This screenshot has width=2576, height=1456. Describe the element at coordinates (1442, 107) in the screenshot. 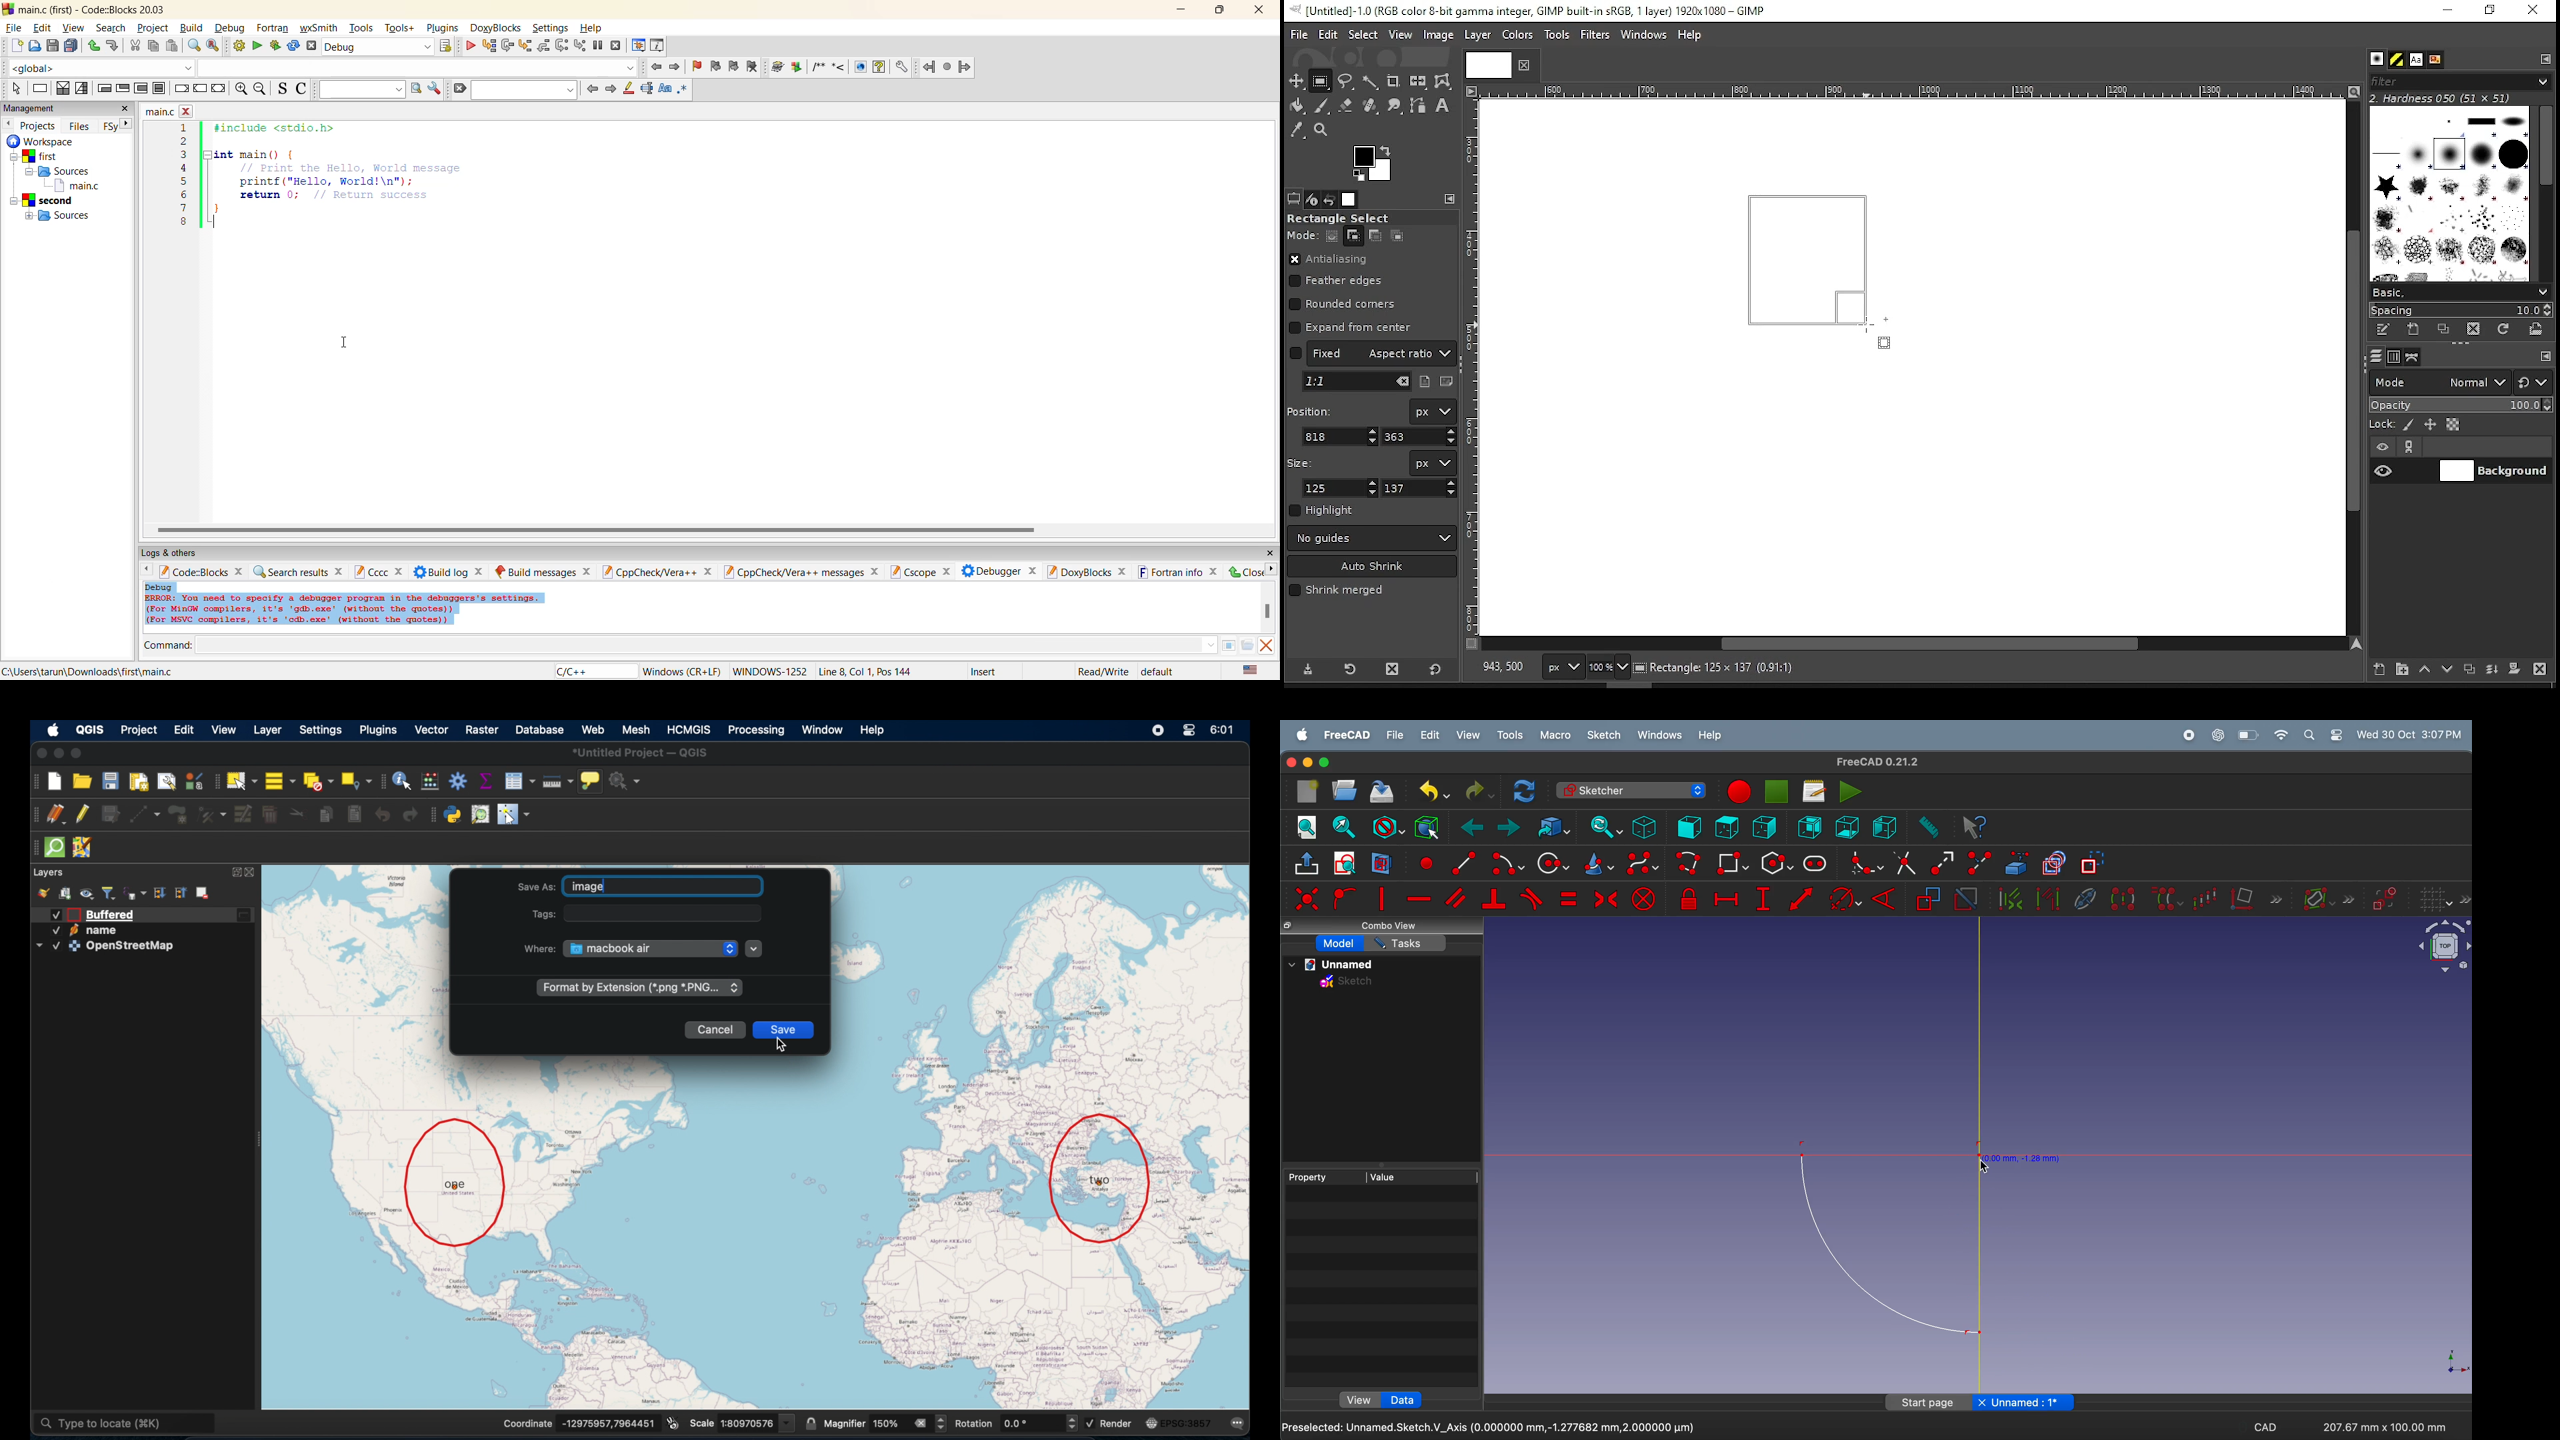

I see `text tool` at that location.